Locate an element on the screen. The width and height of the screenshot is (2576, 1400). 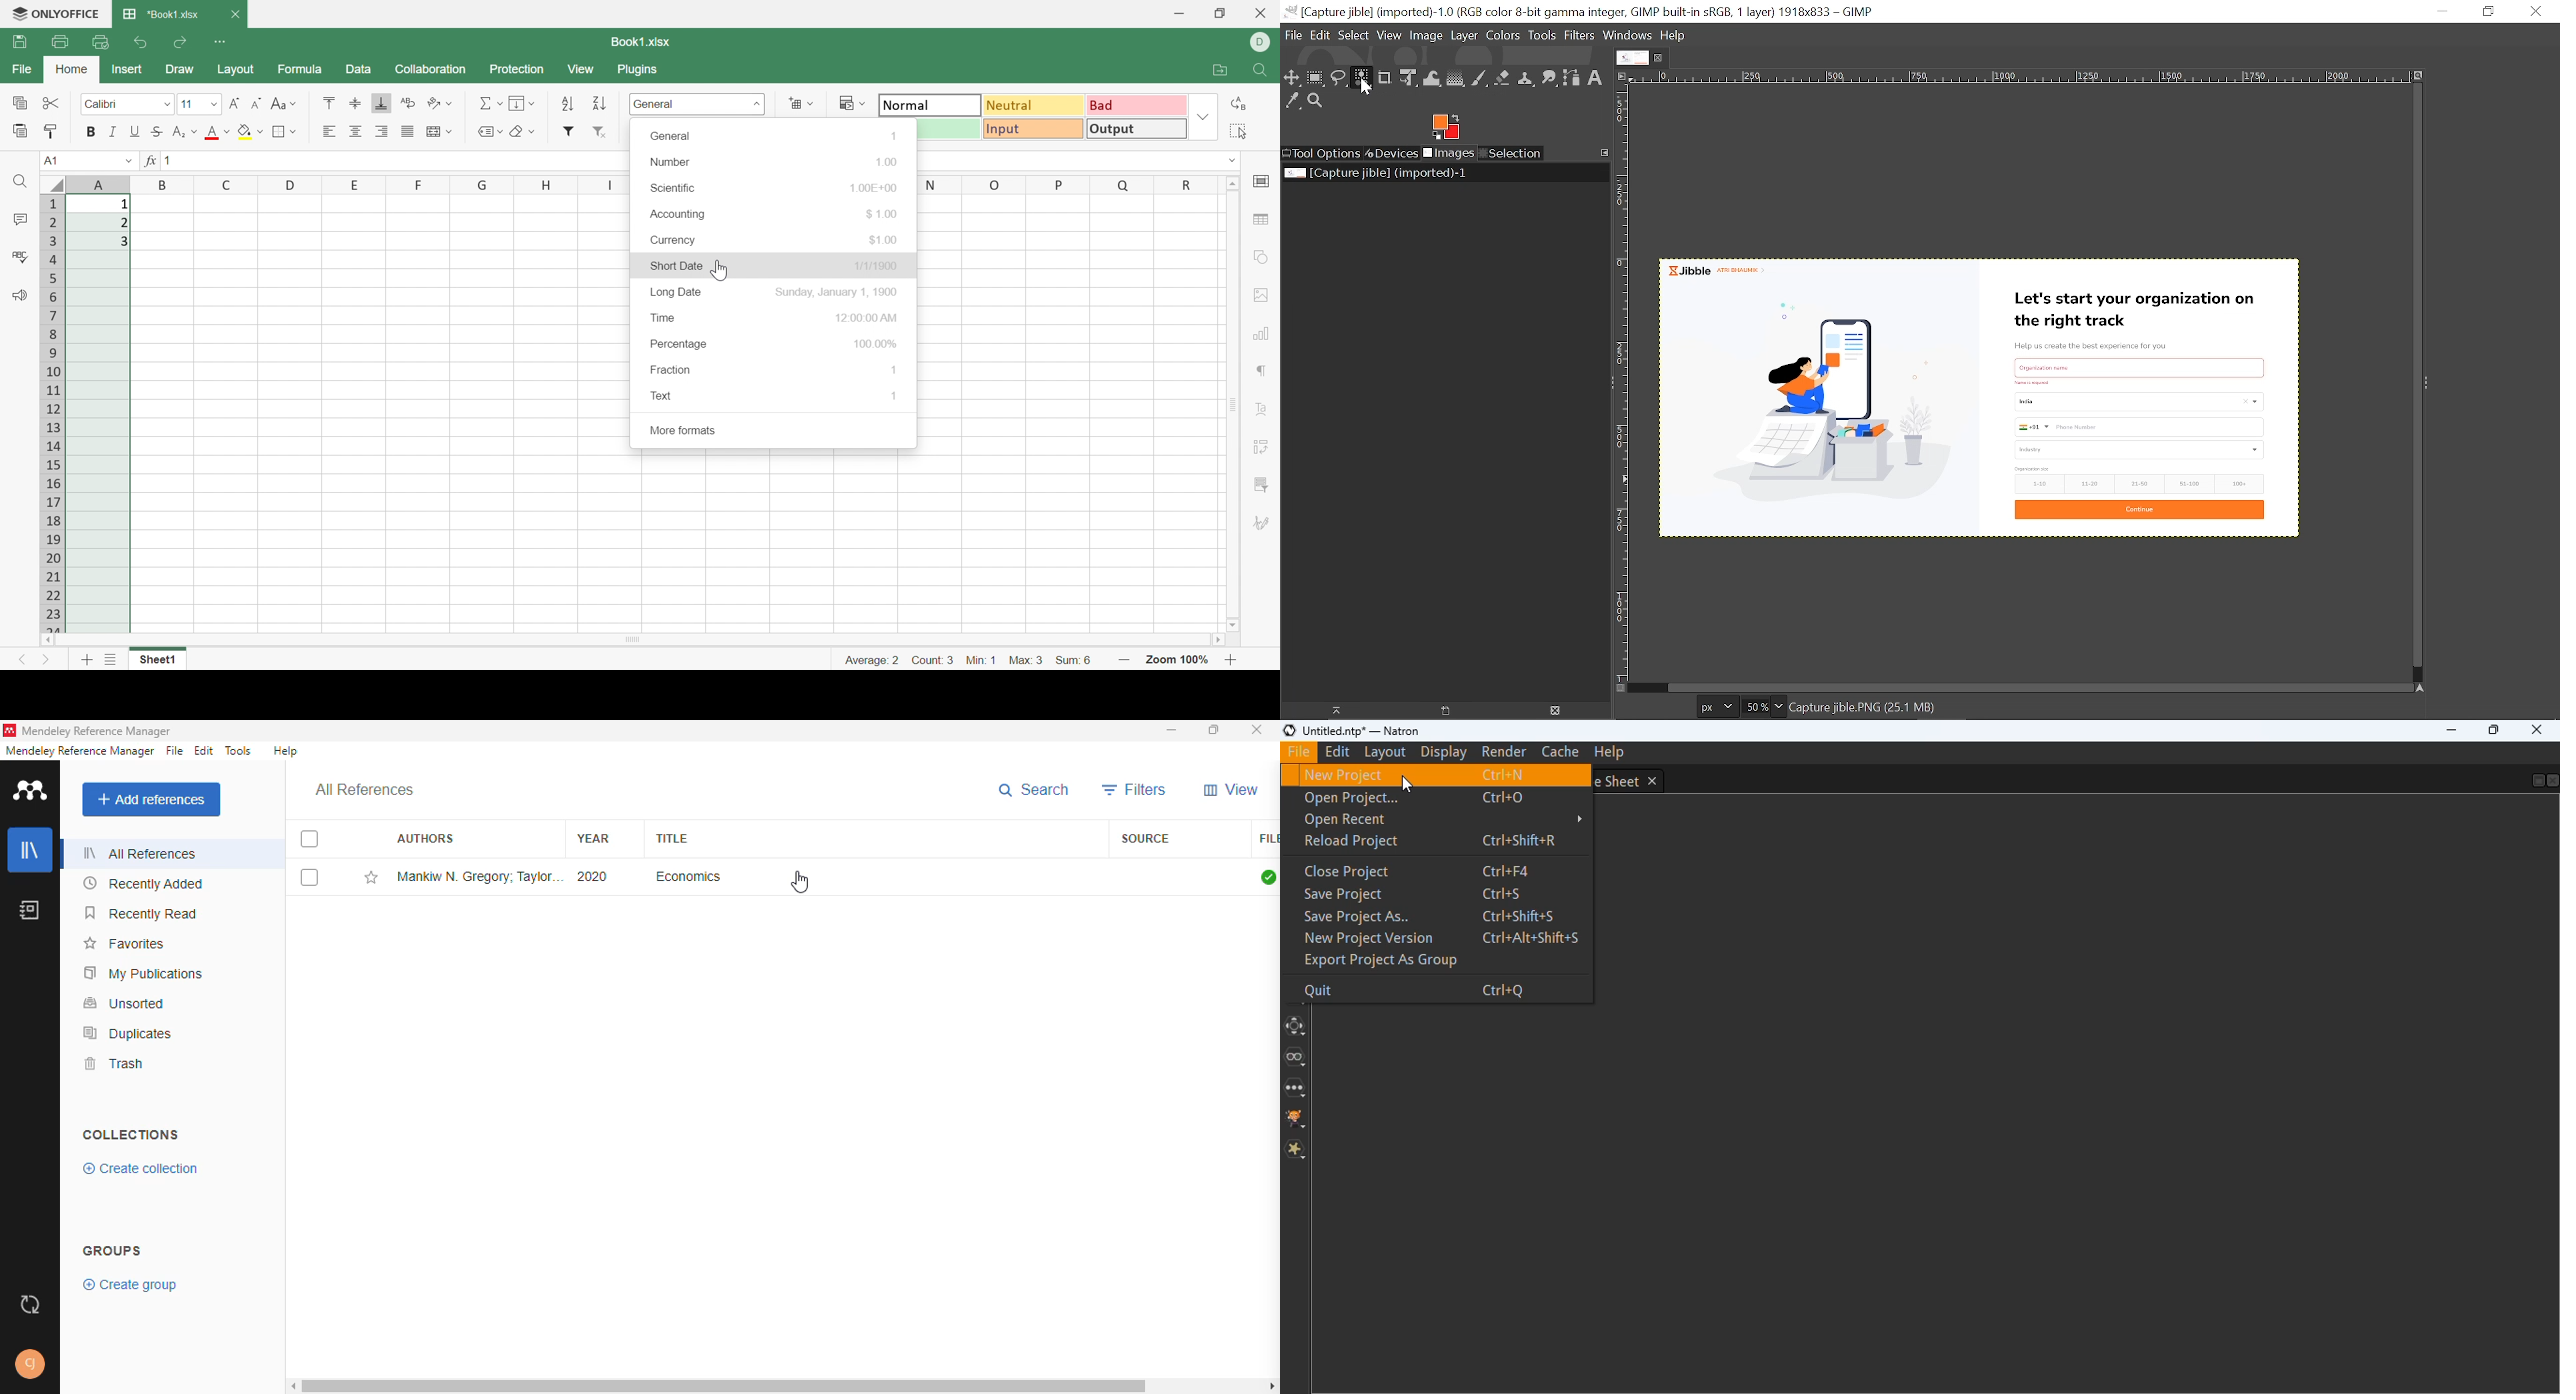
select is located at coordinates (309, 877).